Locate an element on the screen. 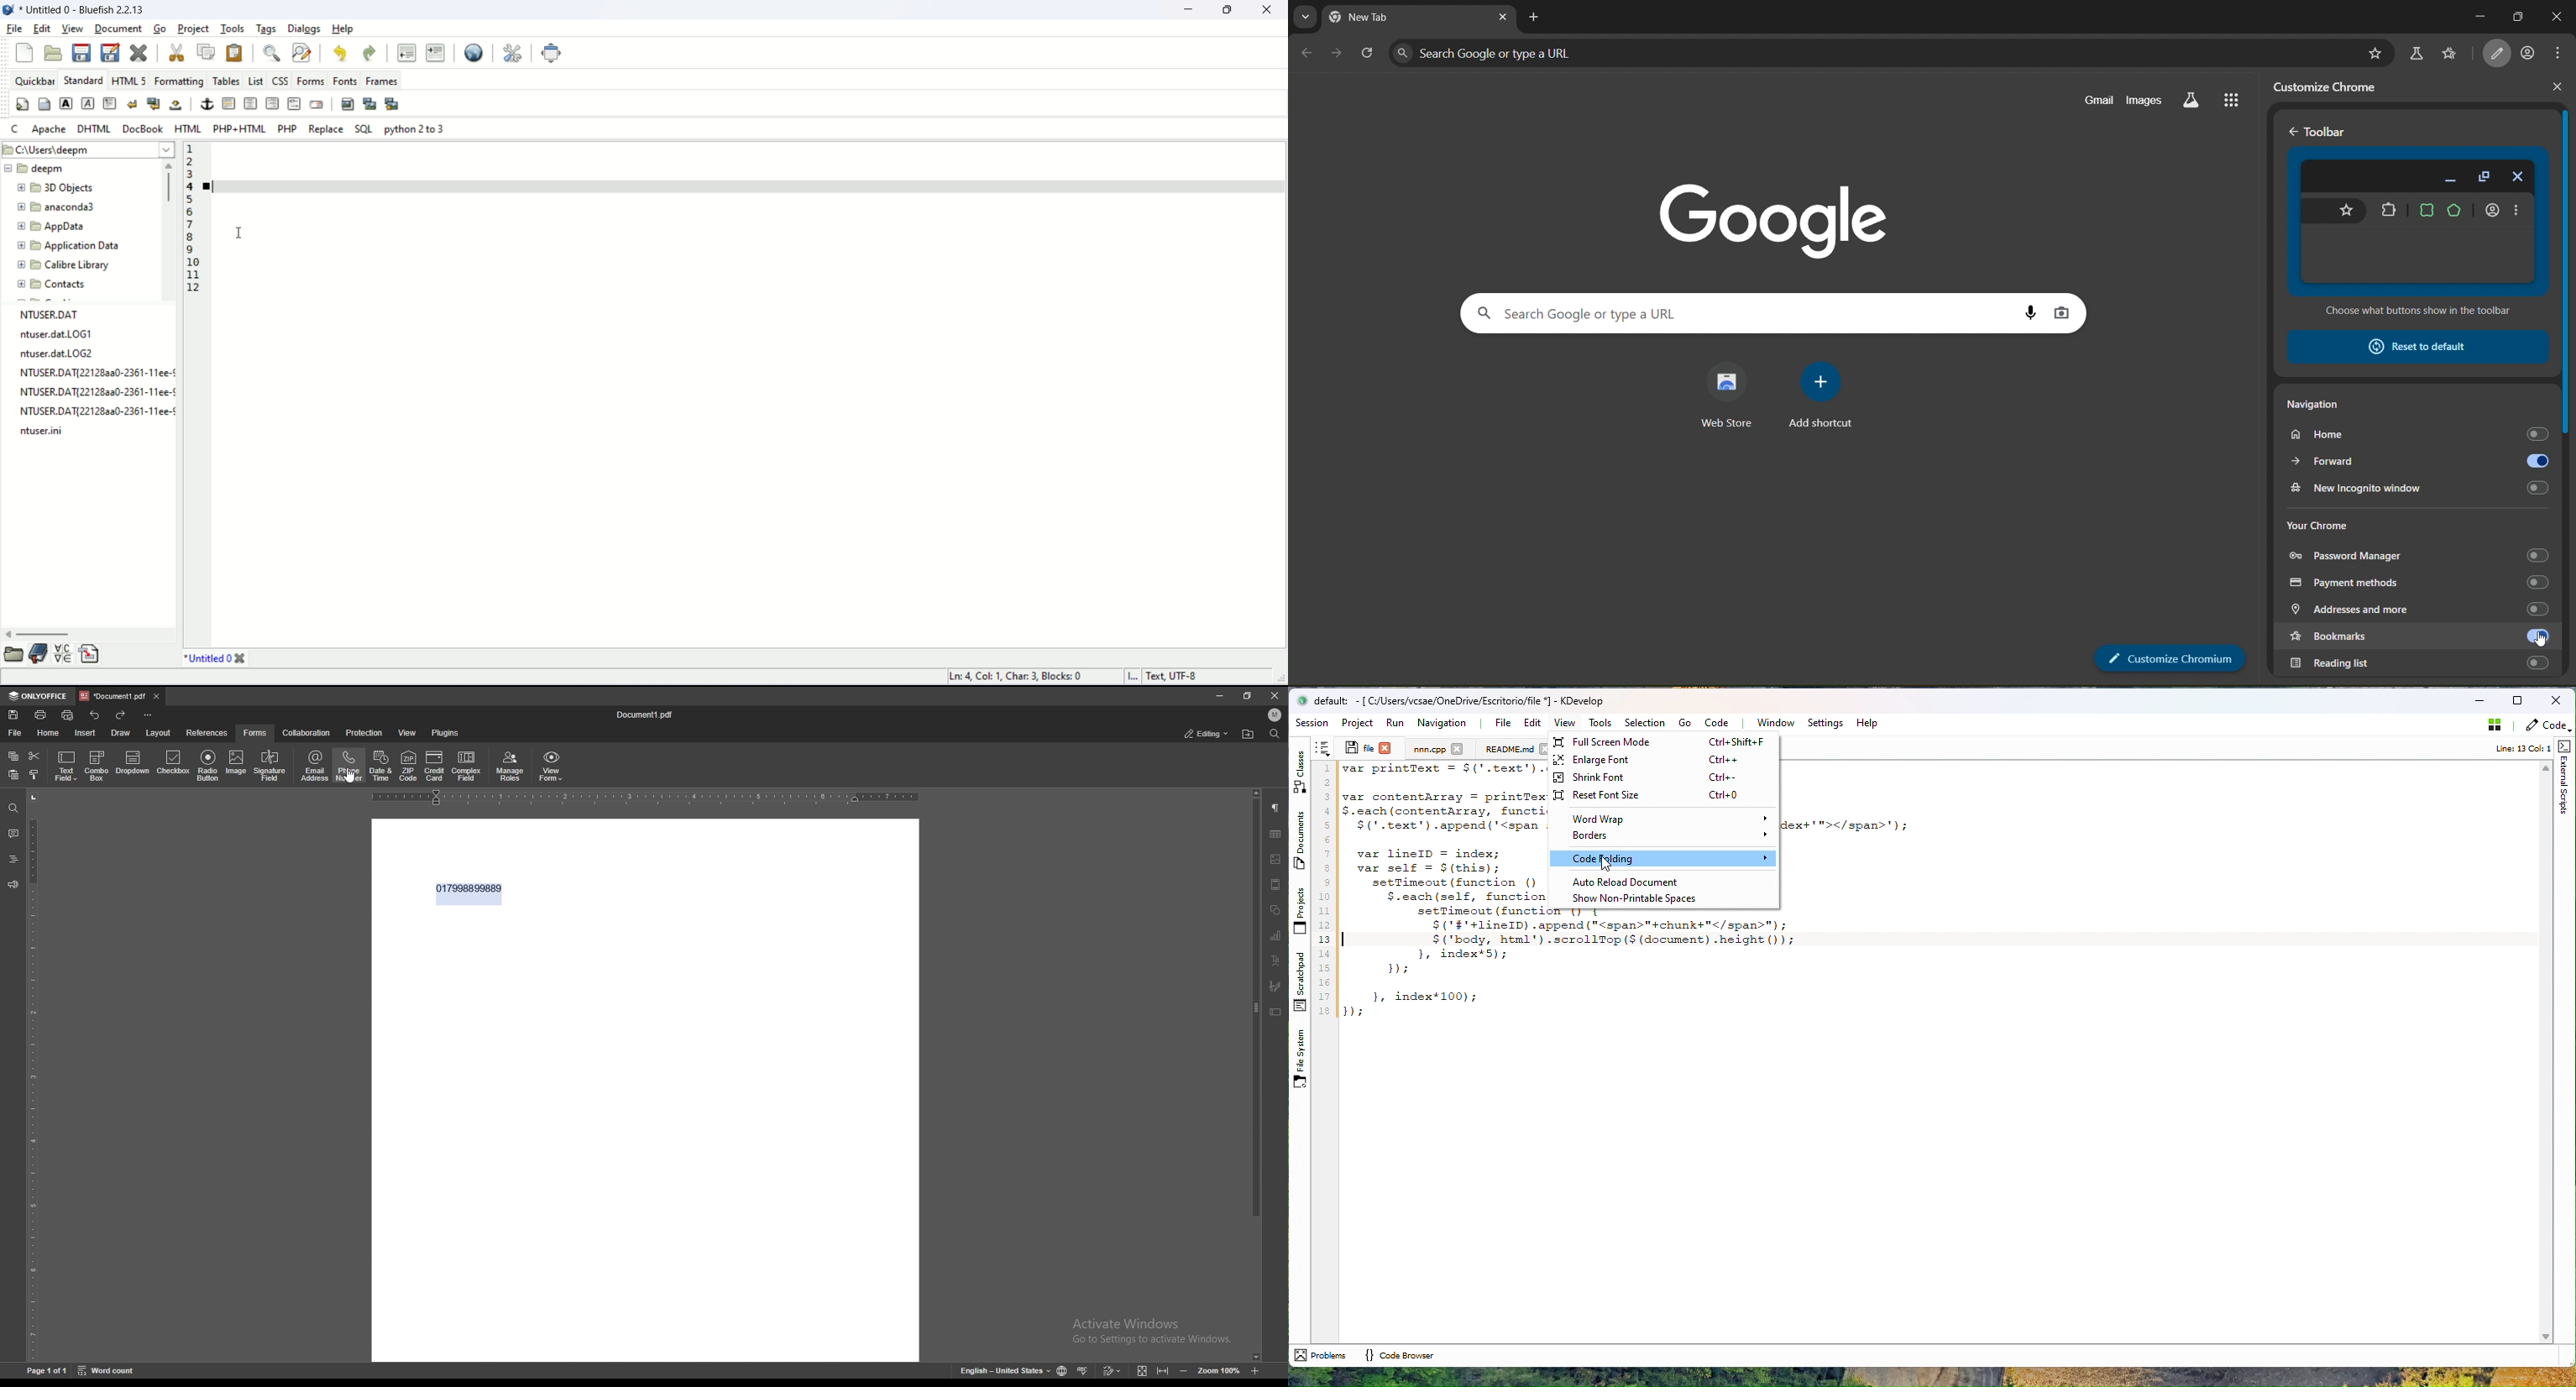 The image size is (2576, 1400). Navigation is located at coordinates (2318, 407).